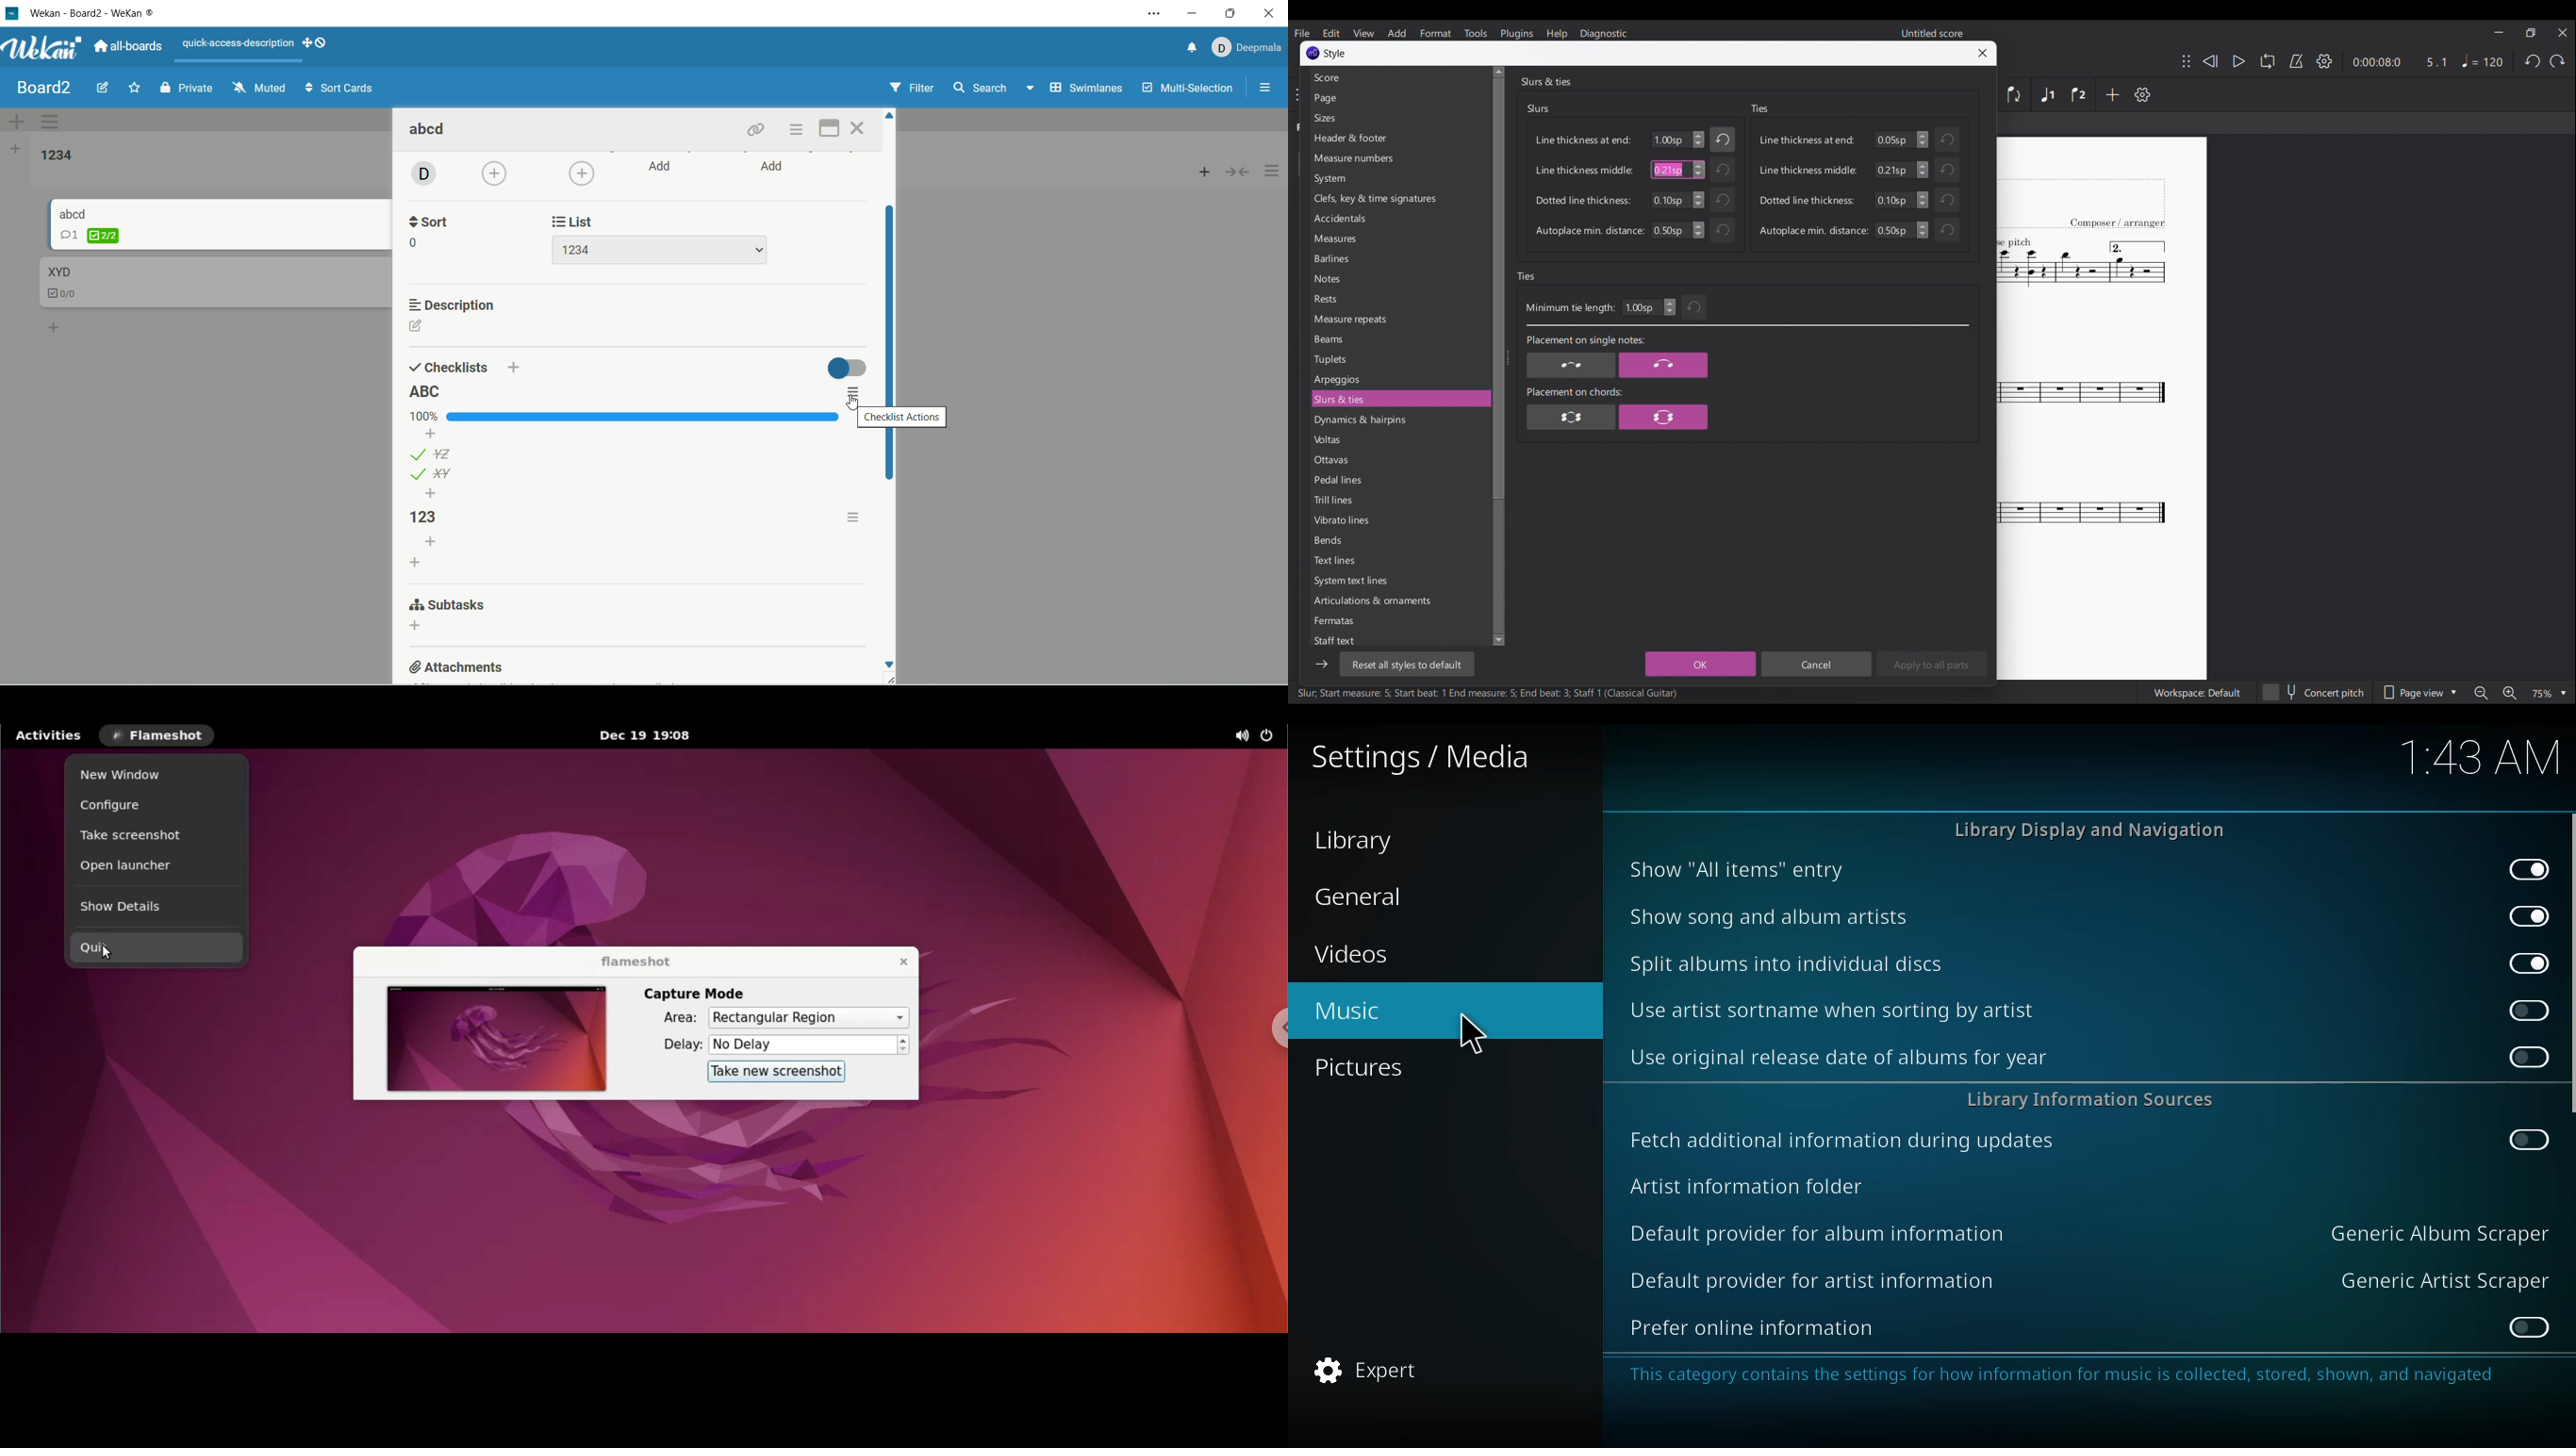 The image size is (2576, 1456). What do you see at coordinates (1700, 664) in the screenshot?
I see `OK` at bounding box center [1700, 664].